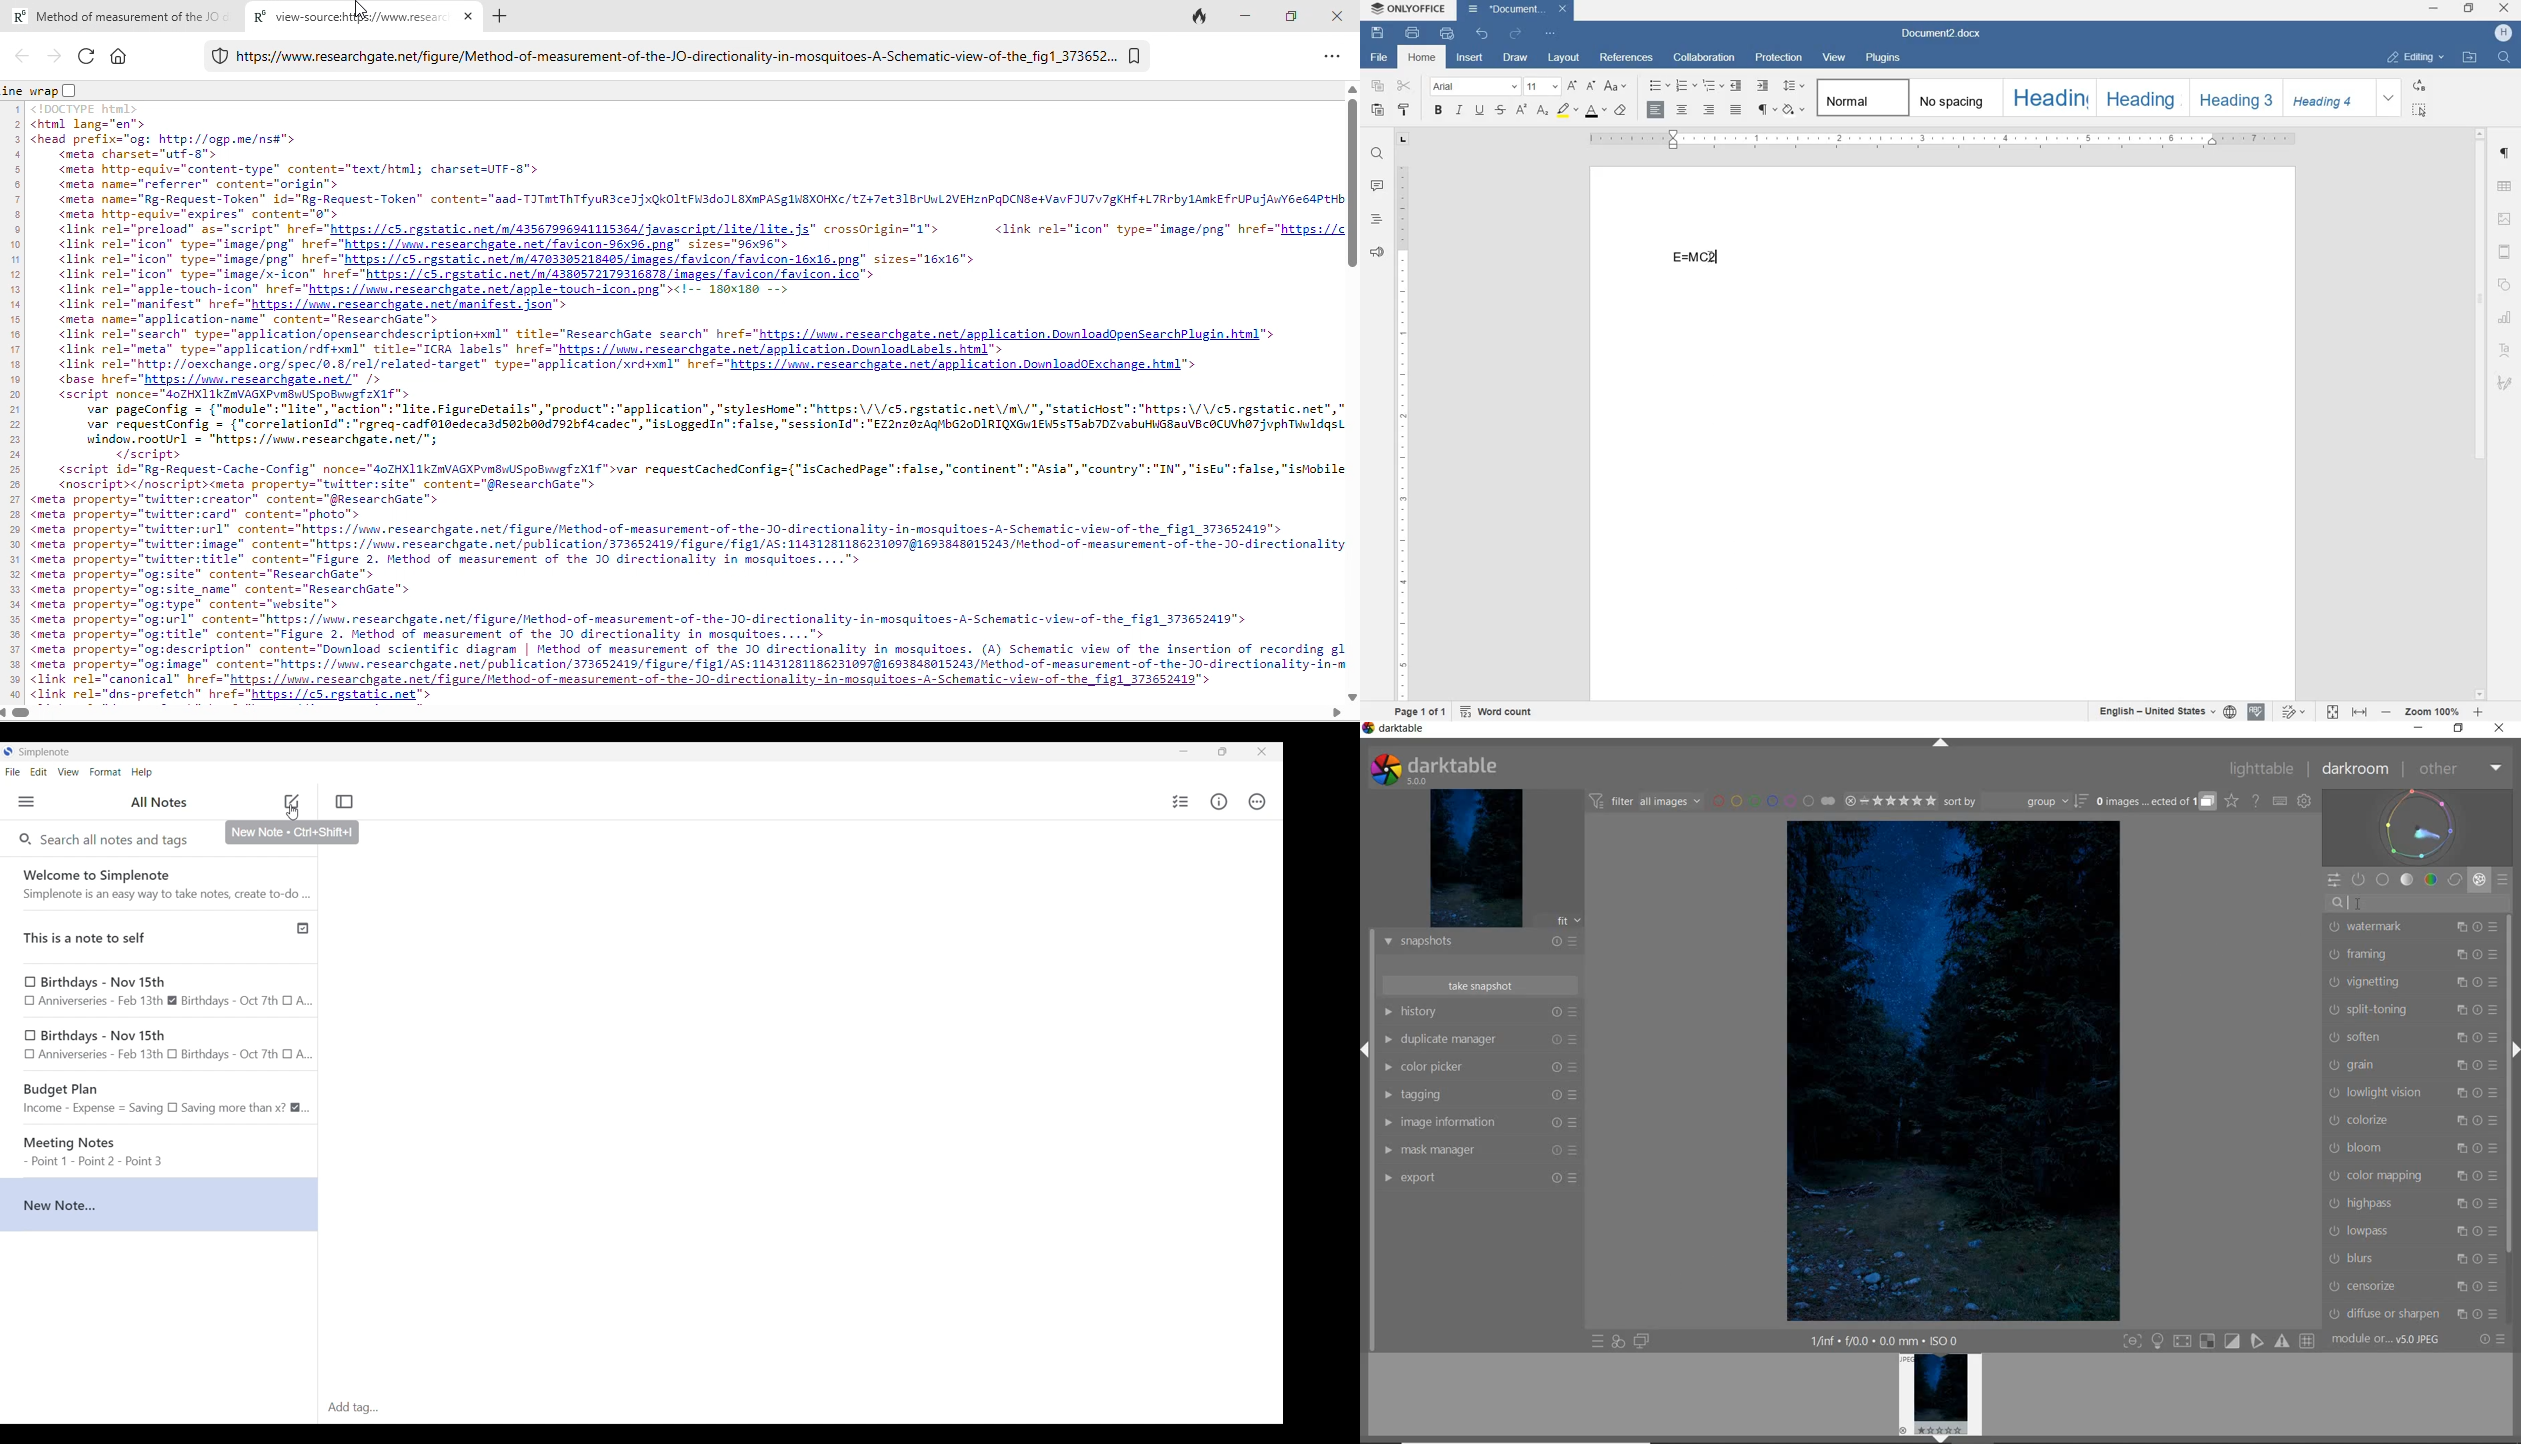  I want to click on increase indent, so click(1762, 85).